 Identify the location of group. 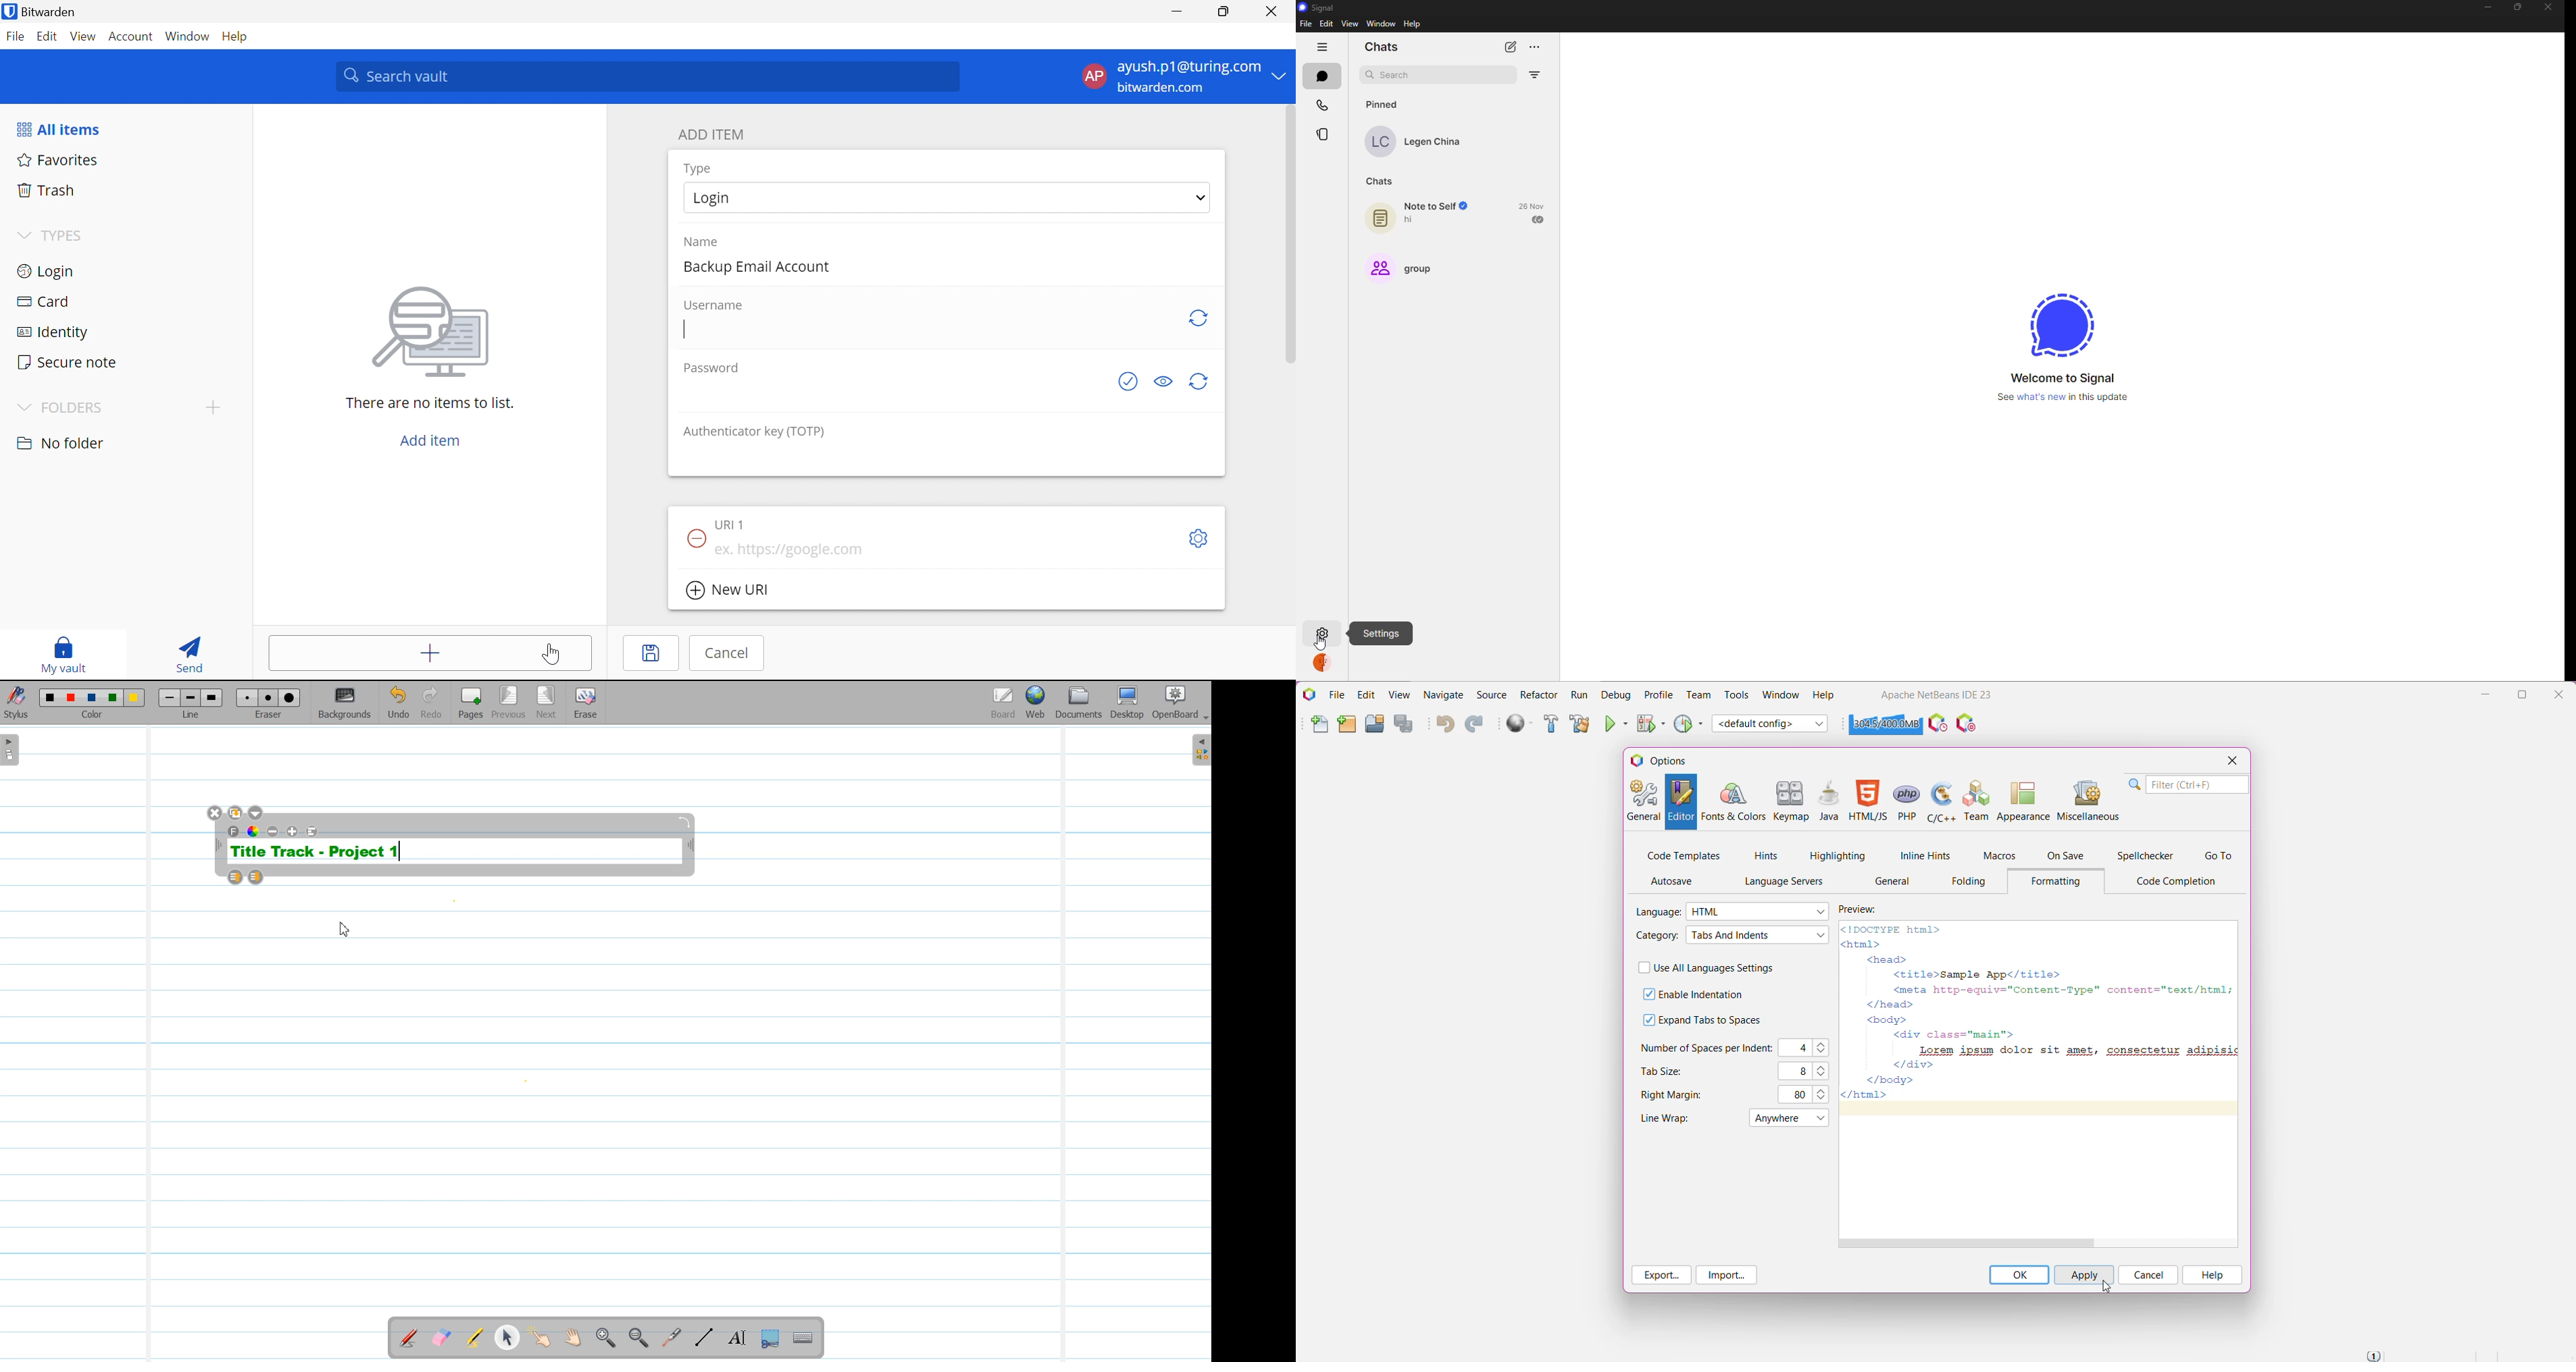
(1403, 266).